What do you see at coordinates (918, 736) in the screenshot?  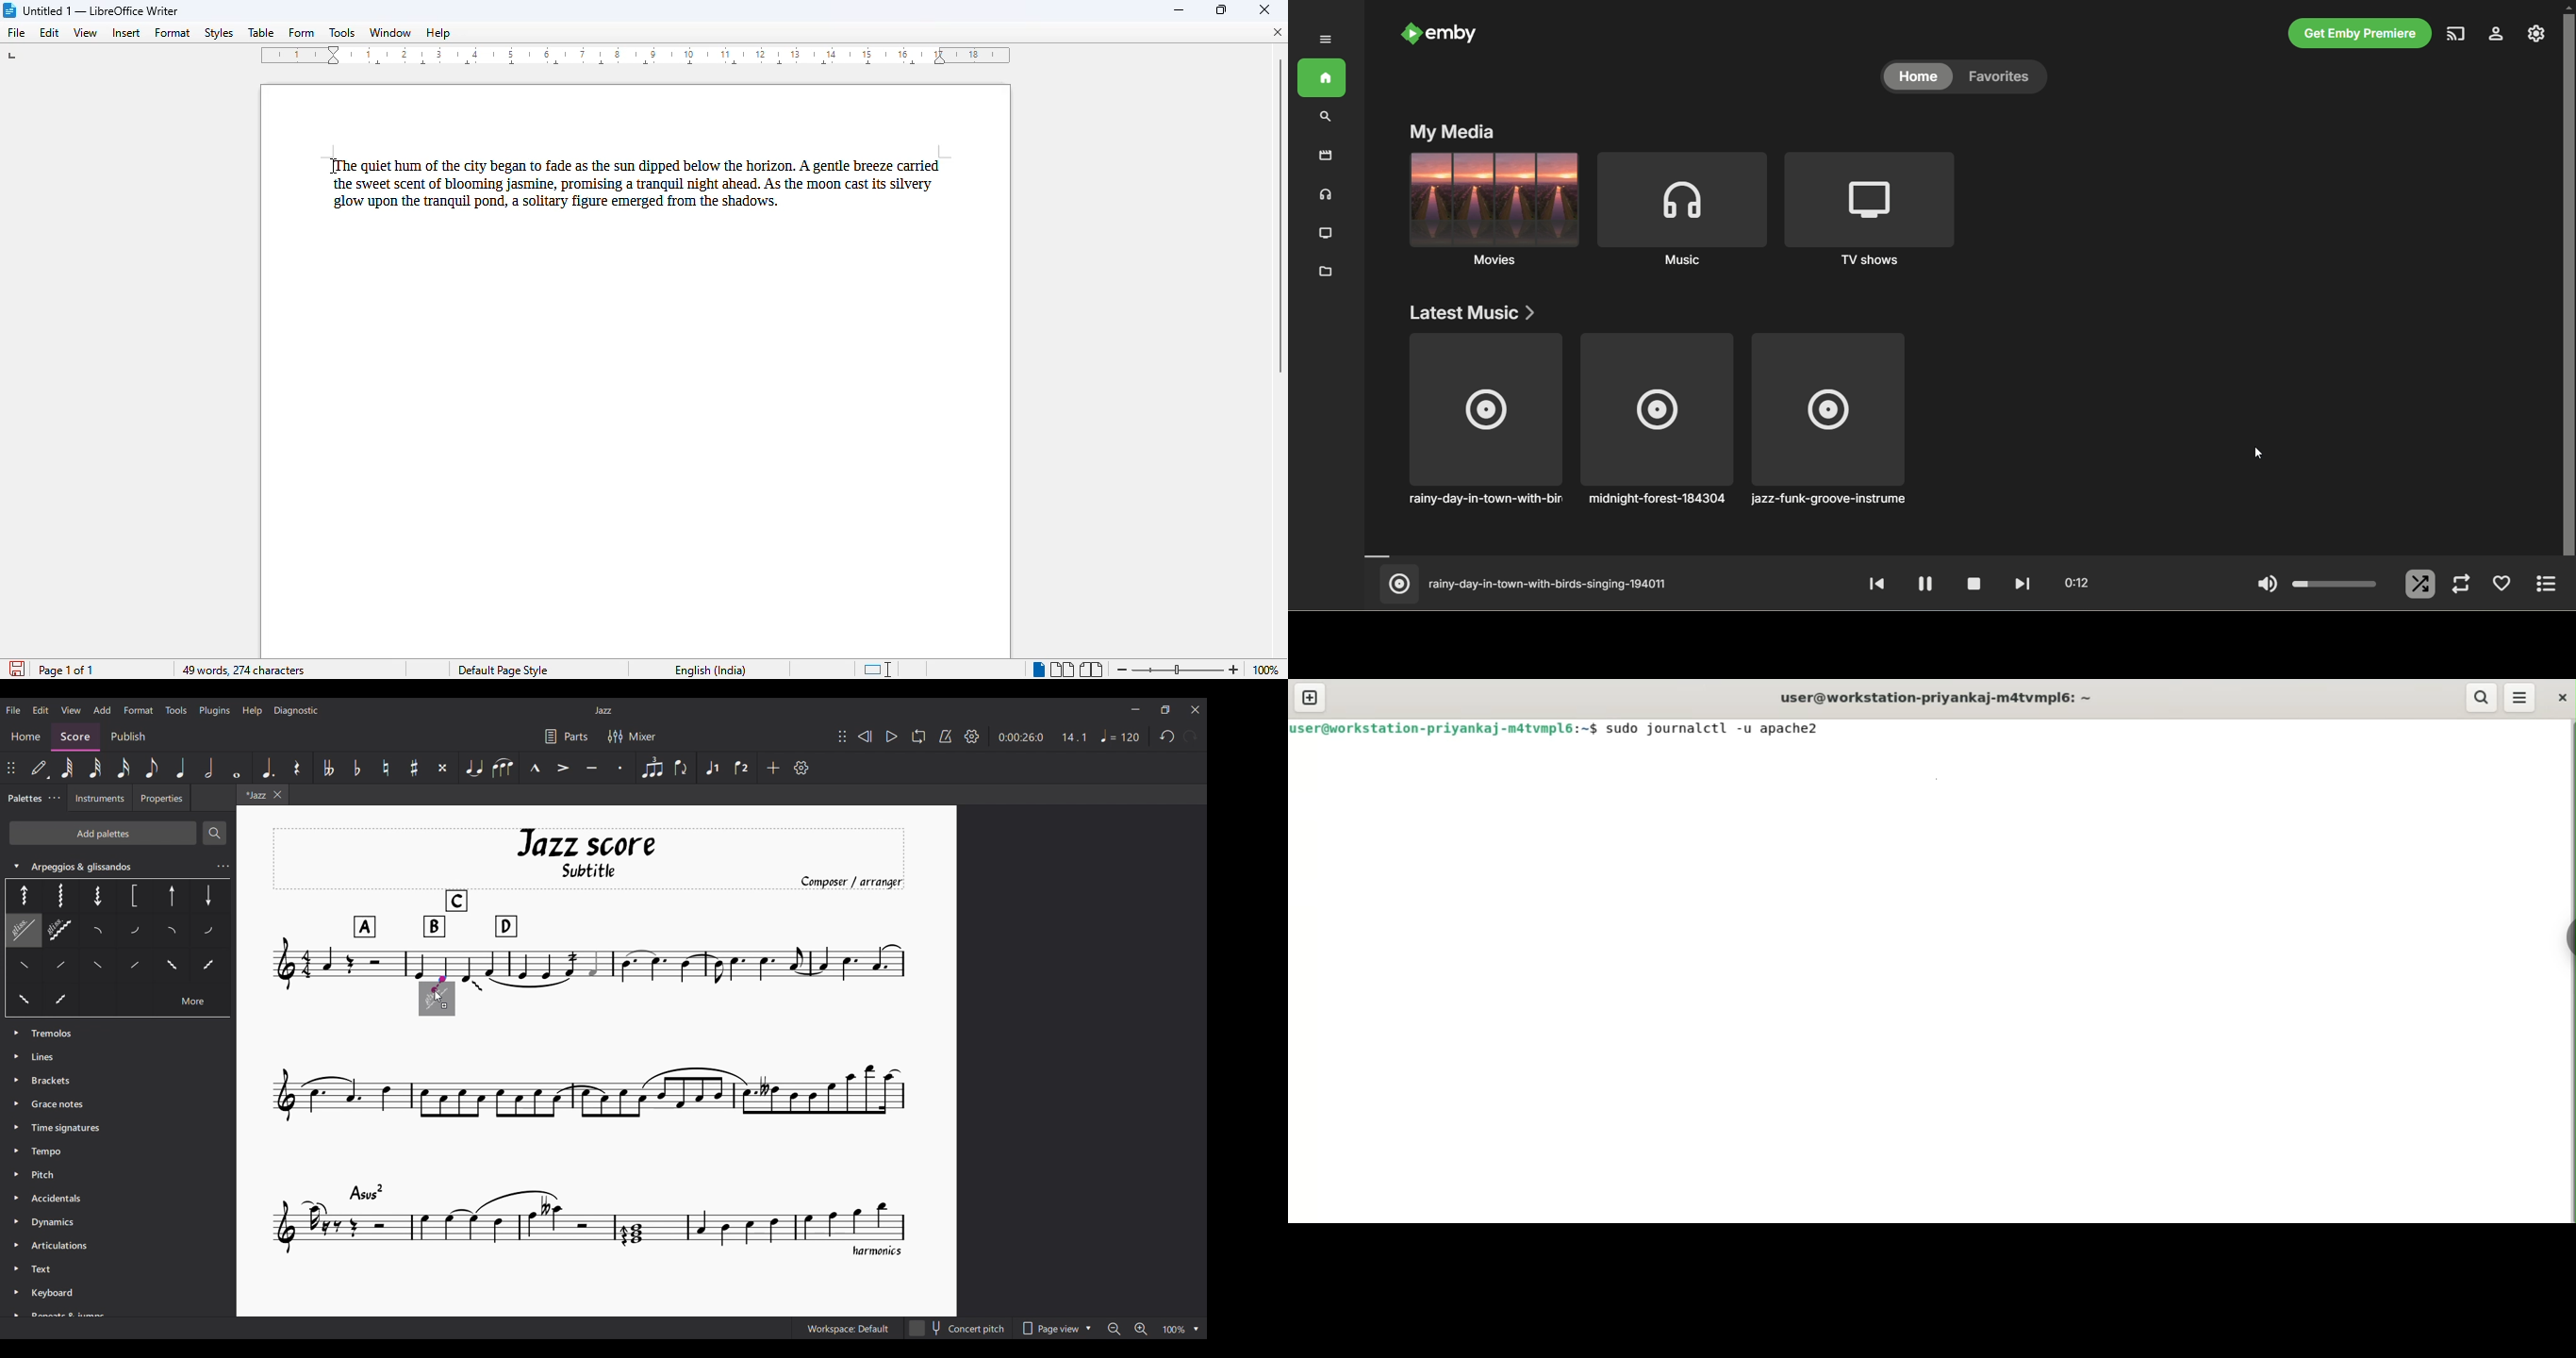 I see `Loop playback` at bounding box center [918, 736].